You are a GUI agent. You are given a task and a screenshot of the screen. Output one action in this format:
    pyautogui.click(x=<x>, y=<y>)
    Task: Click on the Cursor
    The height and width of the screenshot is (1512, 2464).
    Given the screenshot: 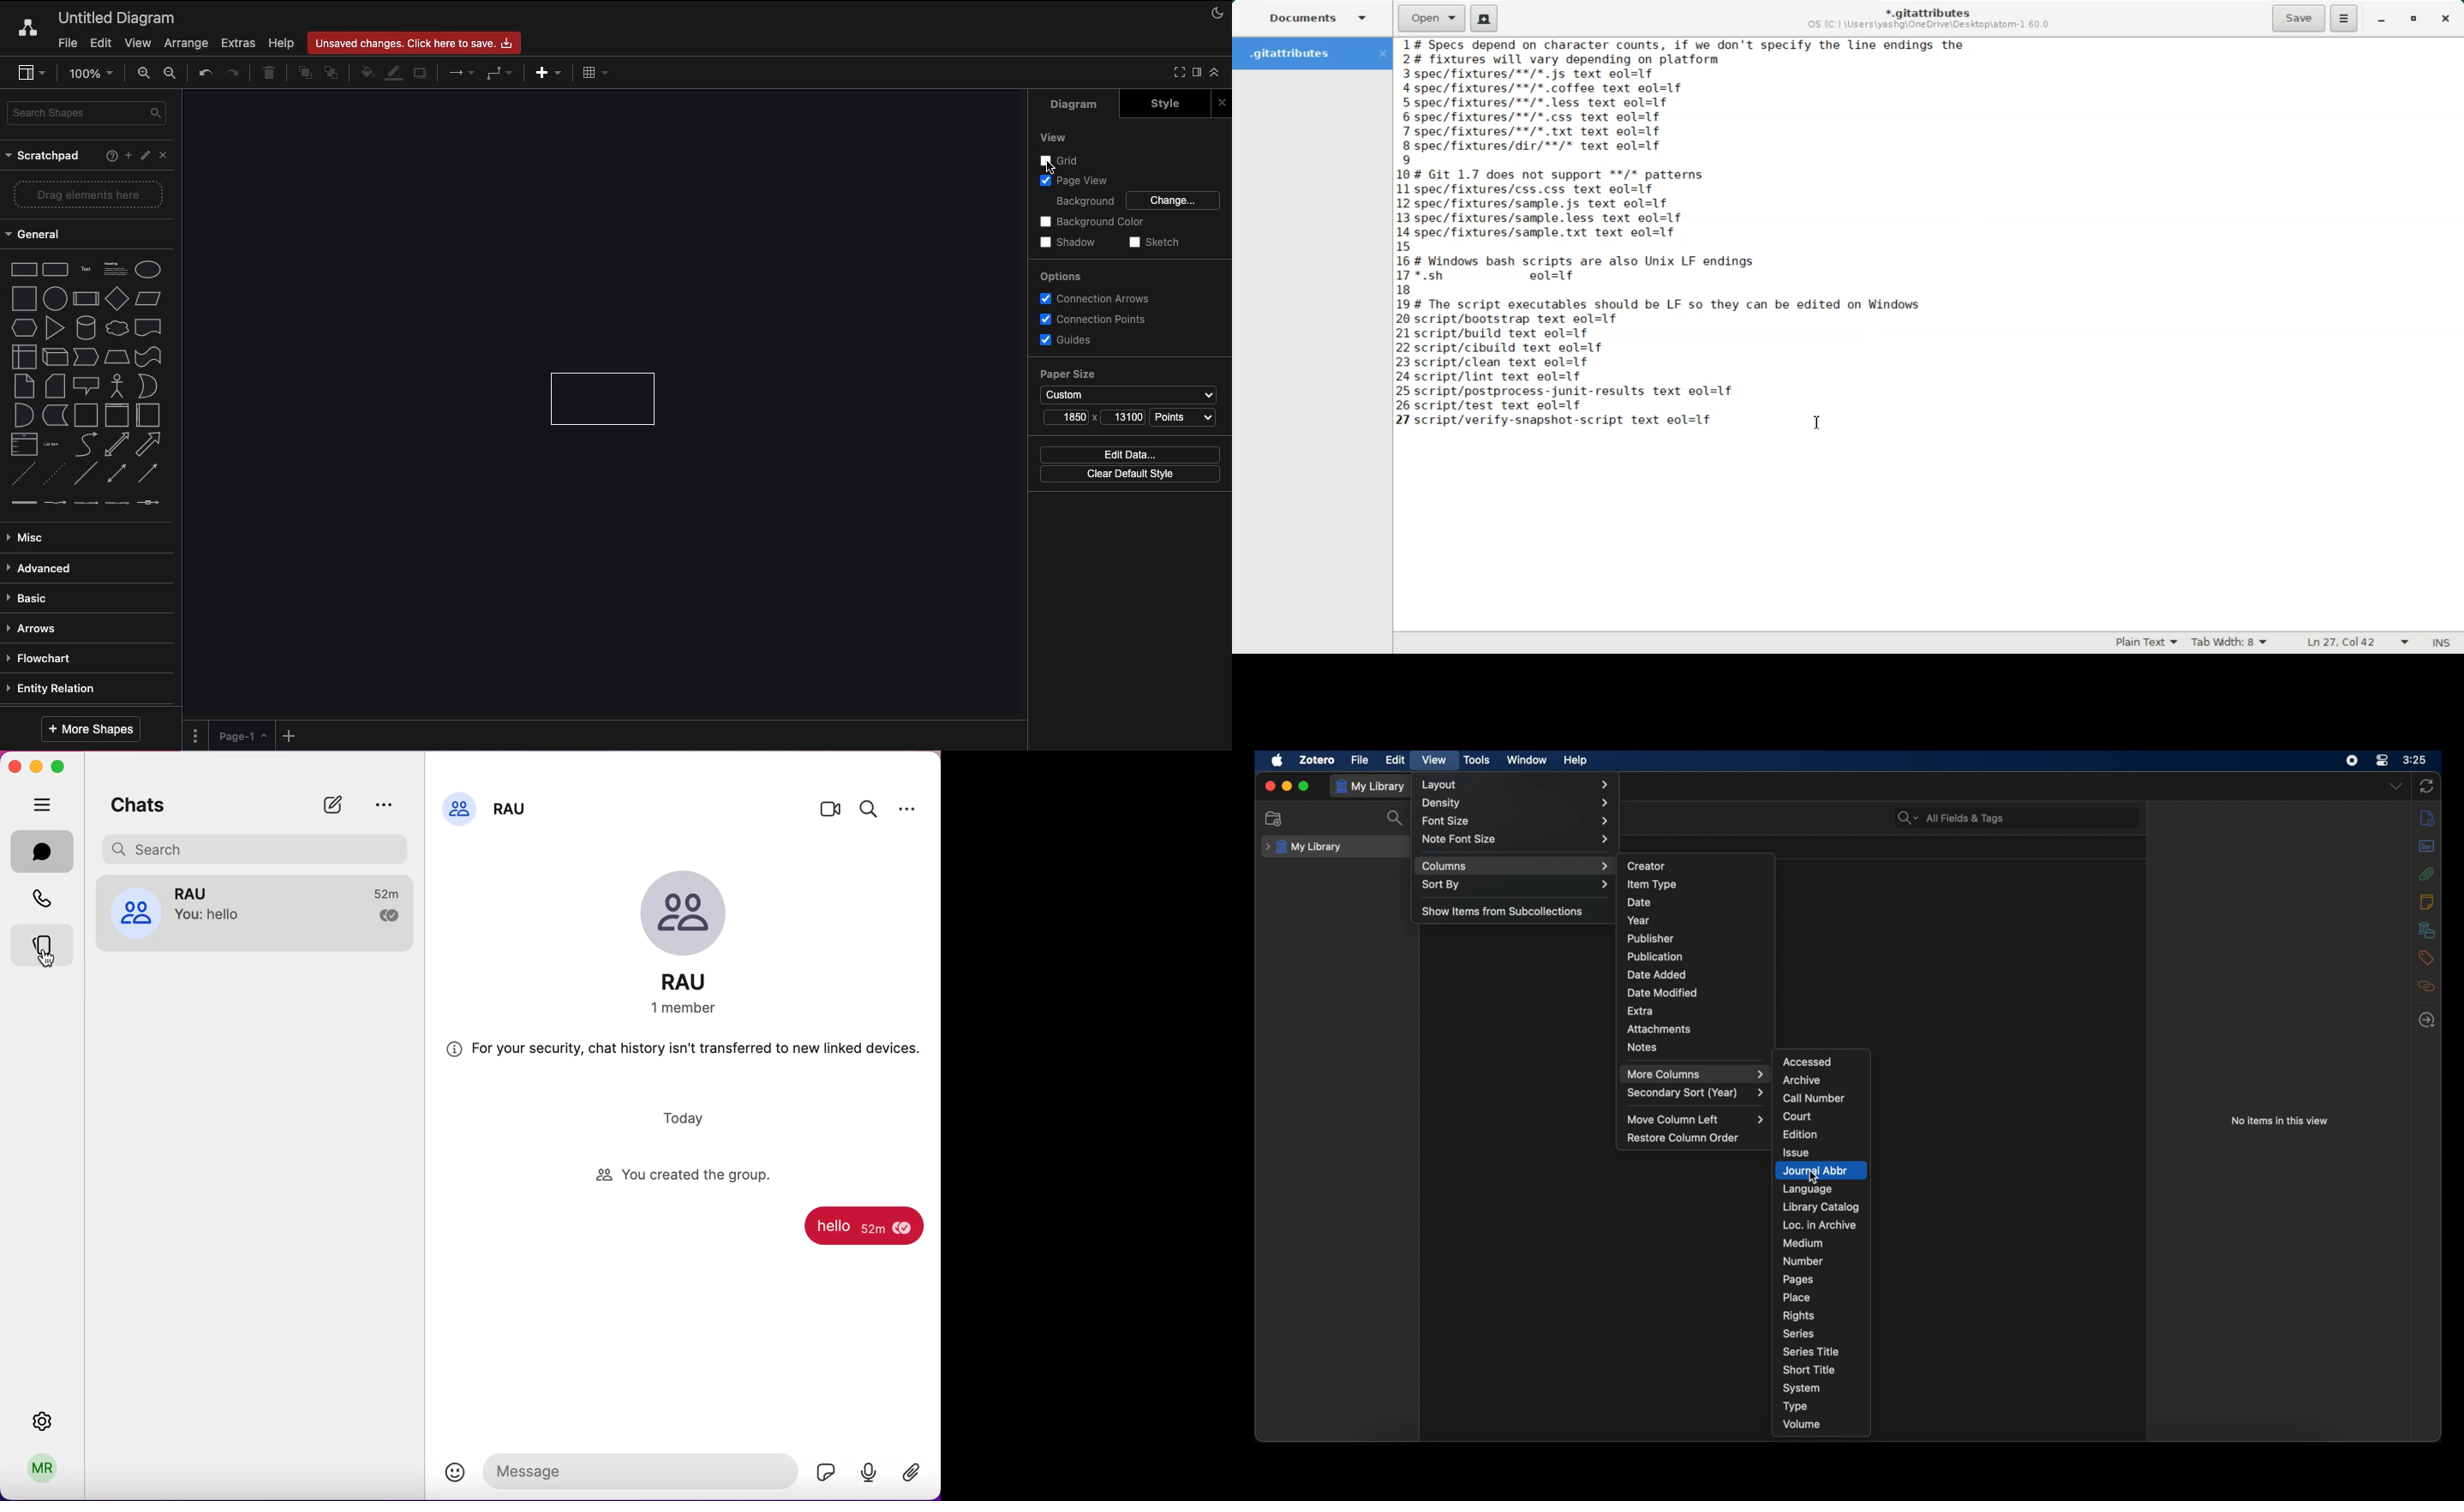 What is the action you would take?
    pyautogui.click(x=1811, y=1179)
    